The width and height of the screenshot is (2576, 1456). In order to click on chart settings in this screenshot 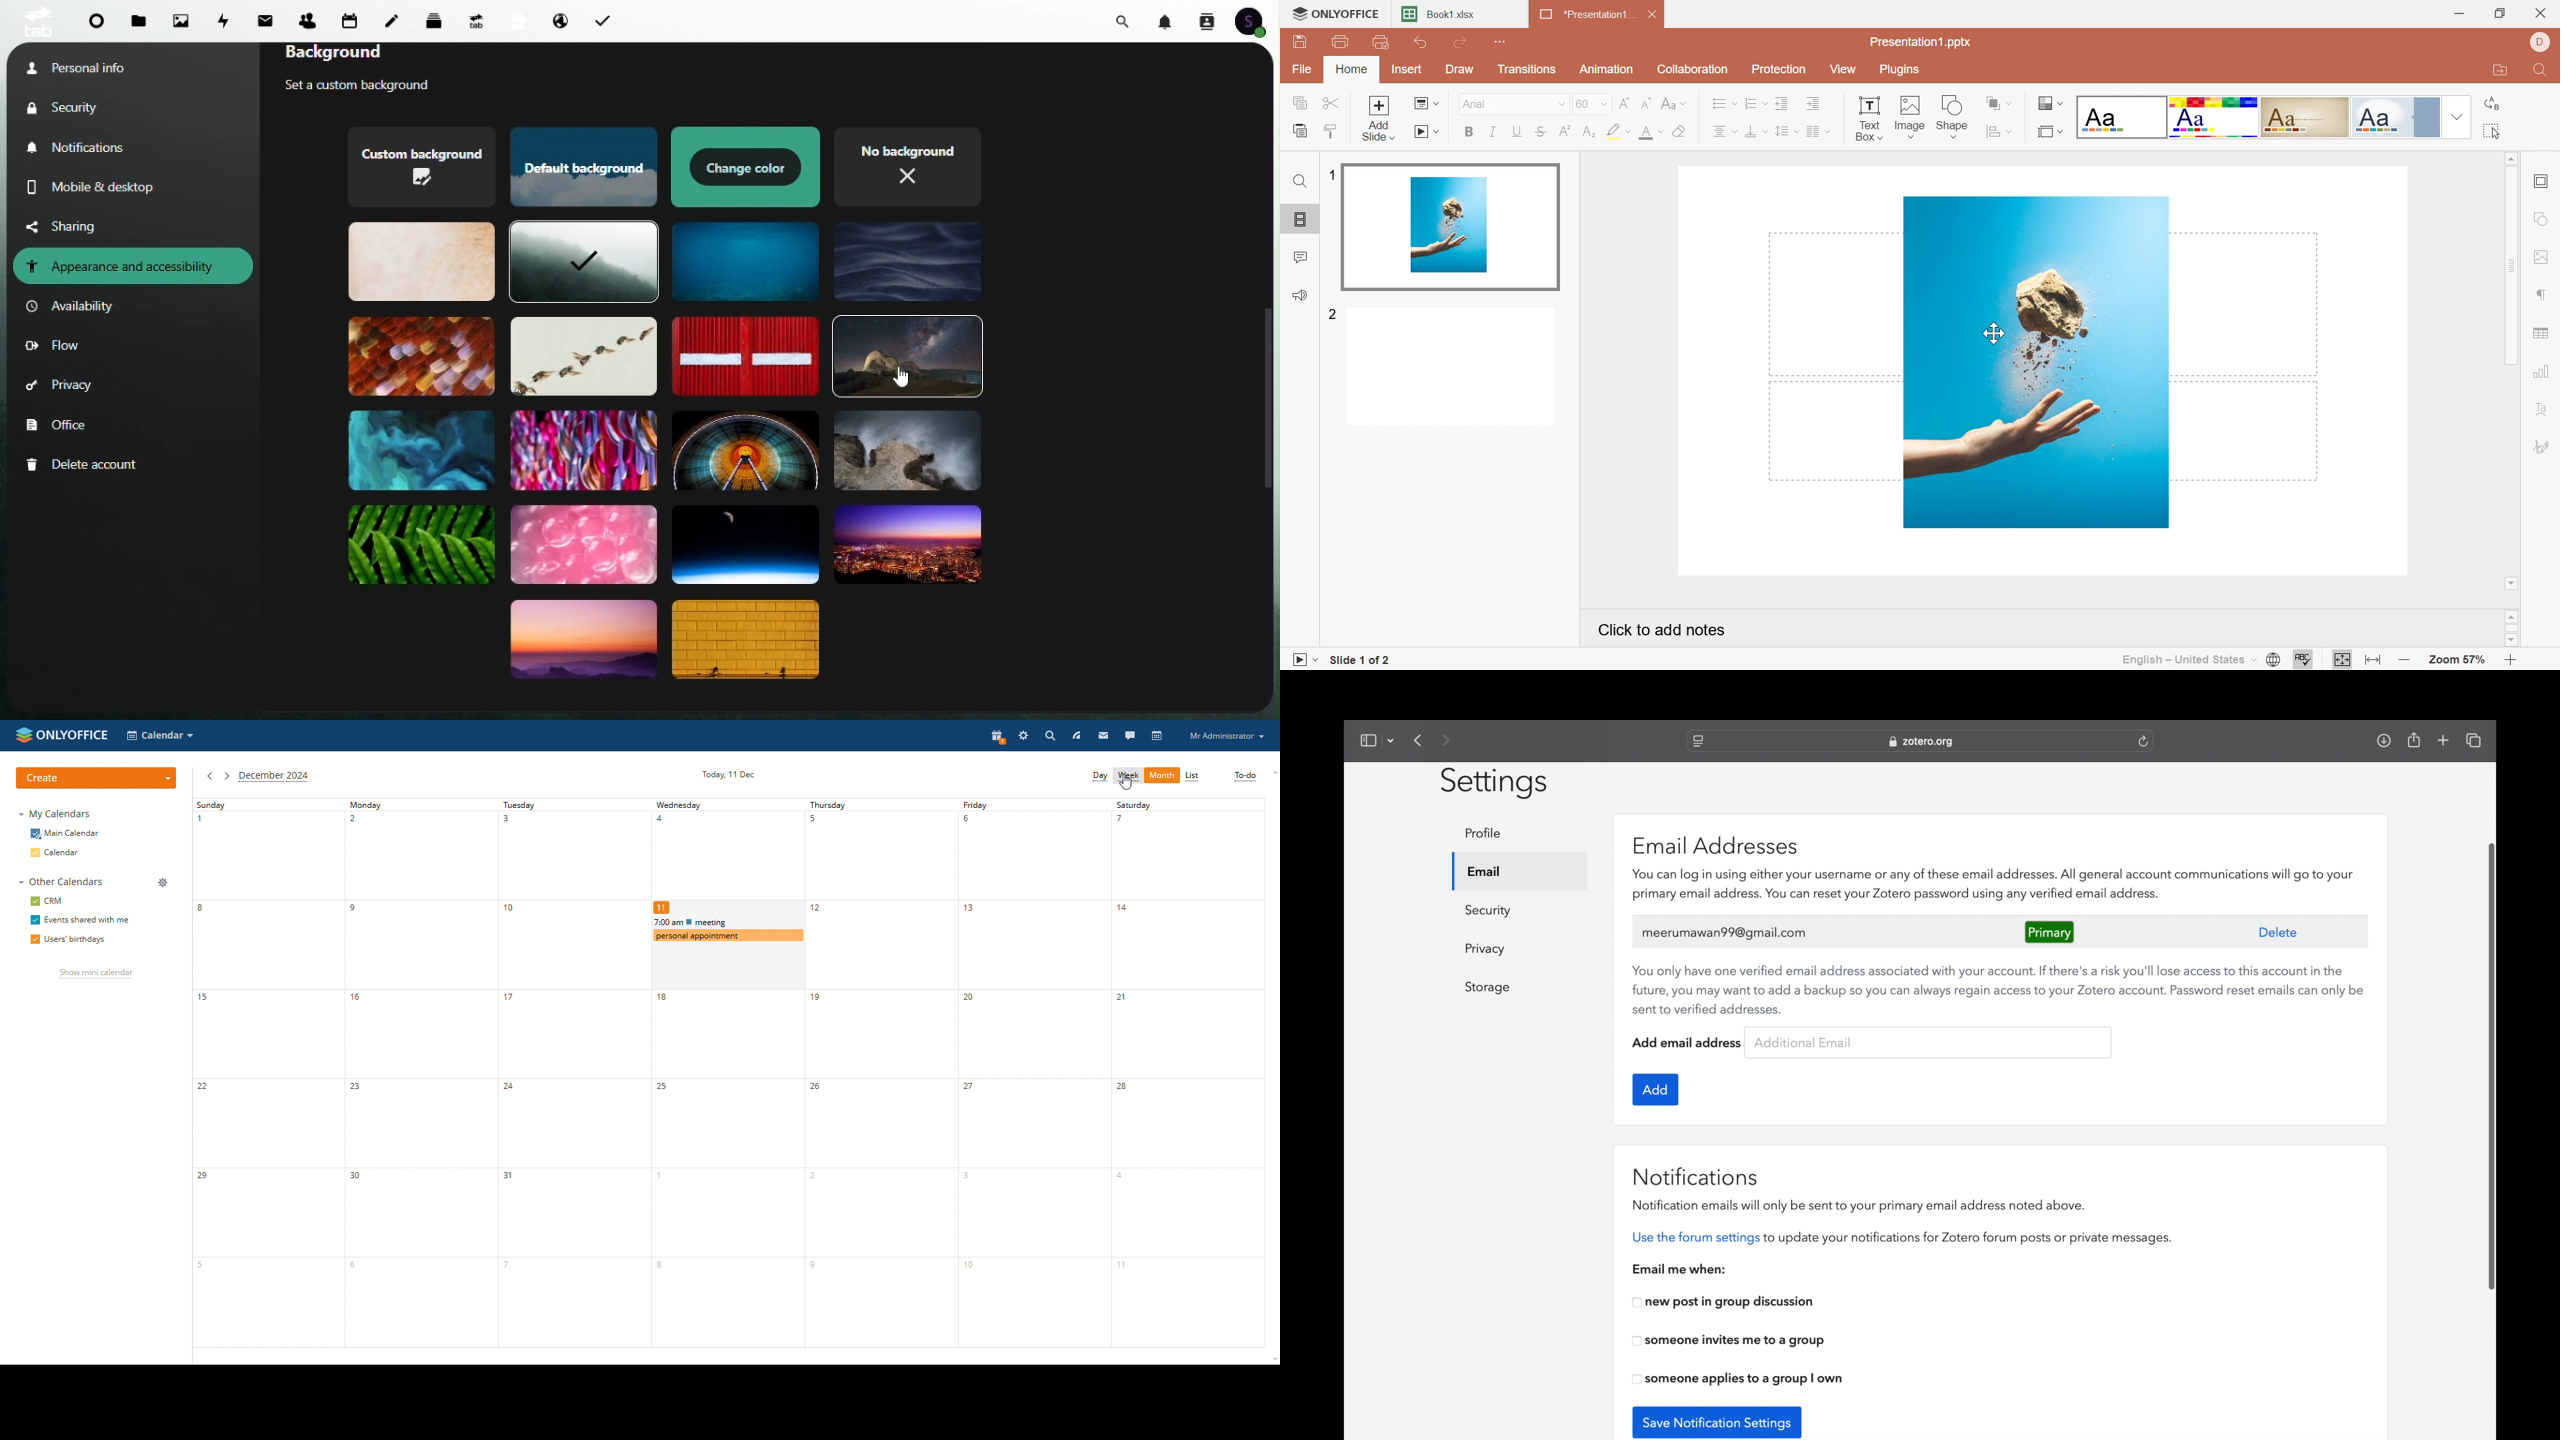, I will do `click(2544, 370)`.